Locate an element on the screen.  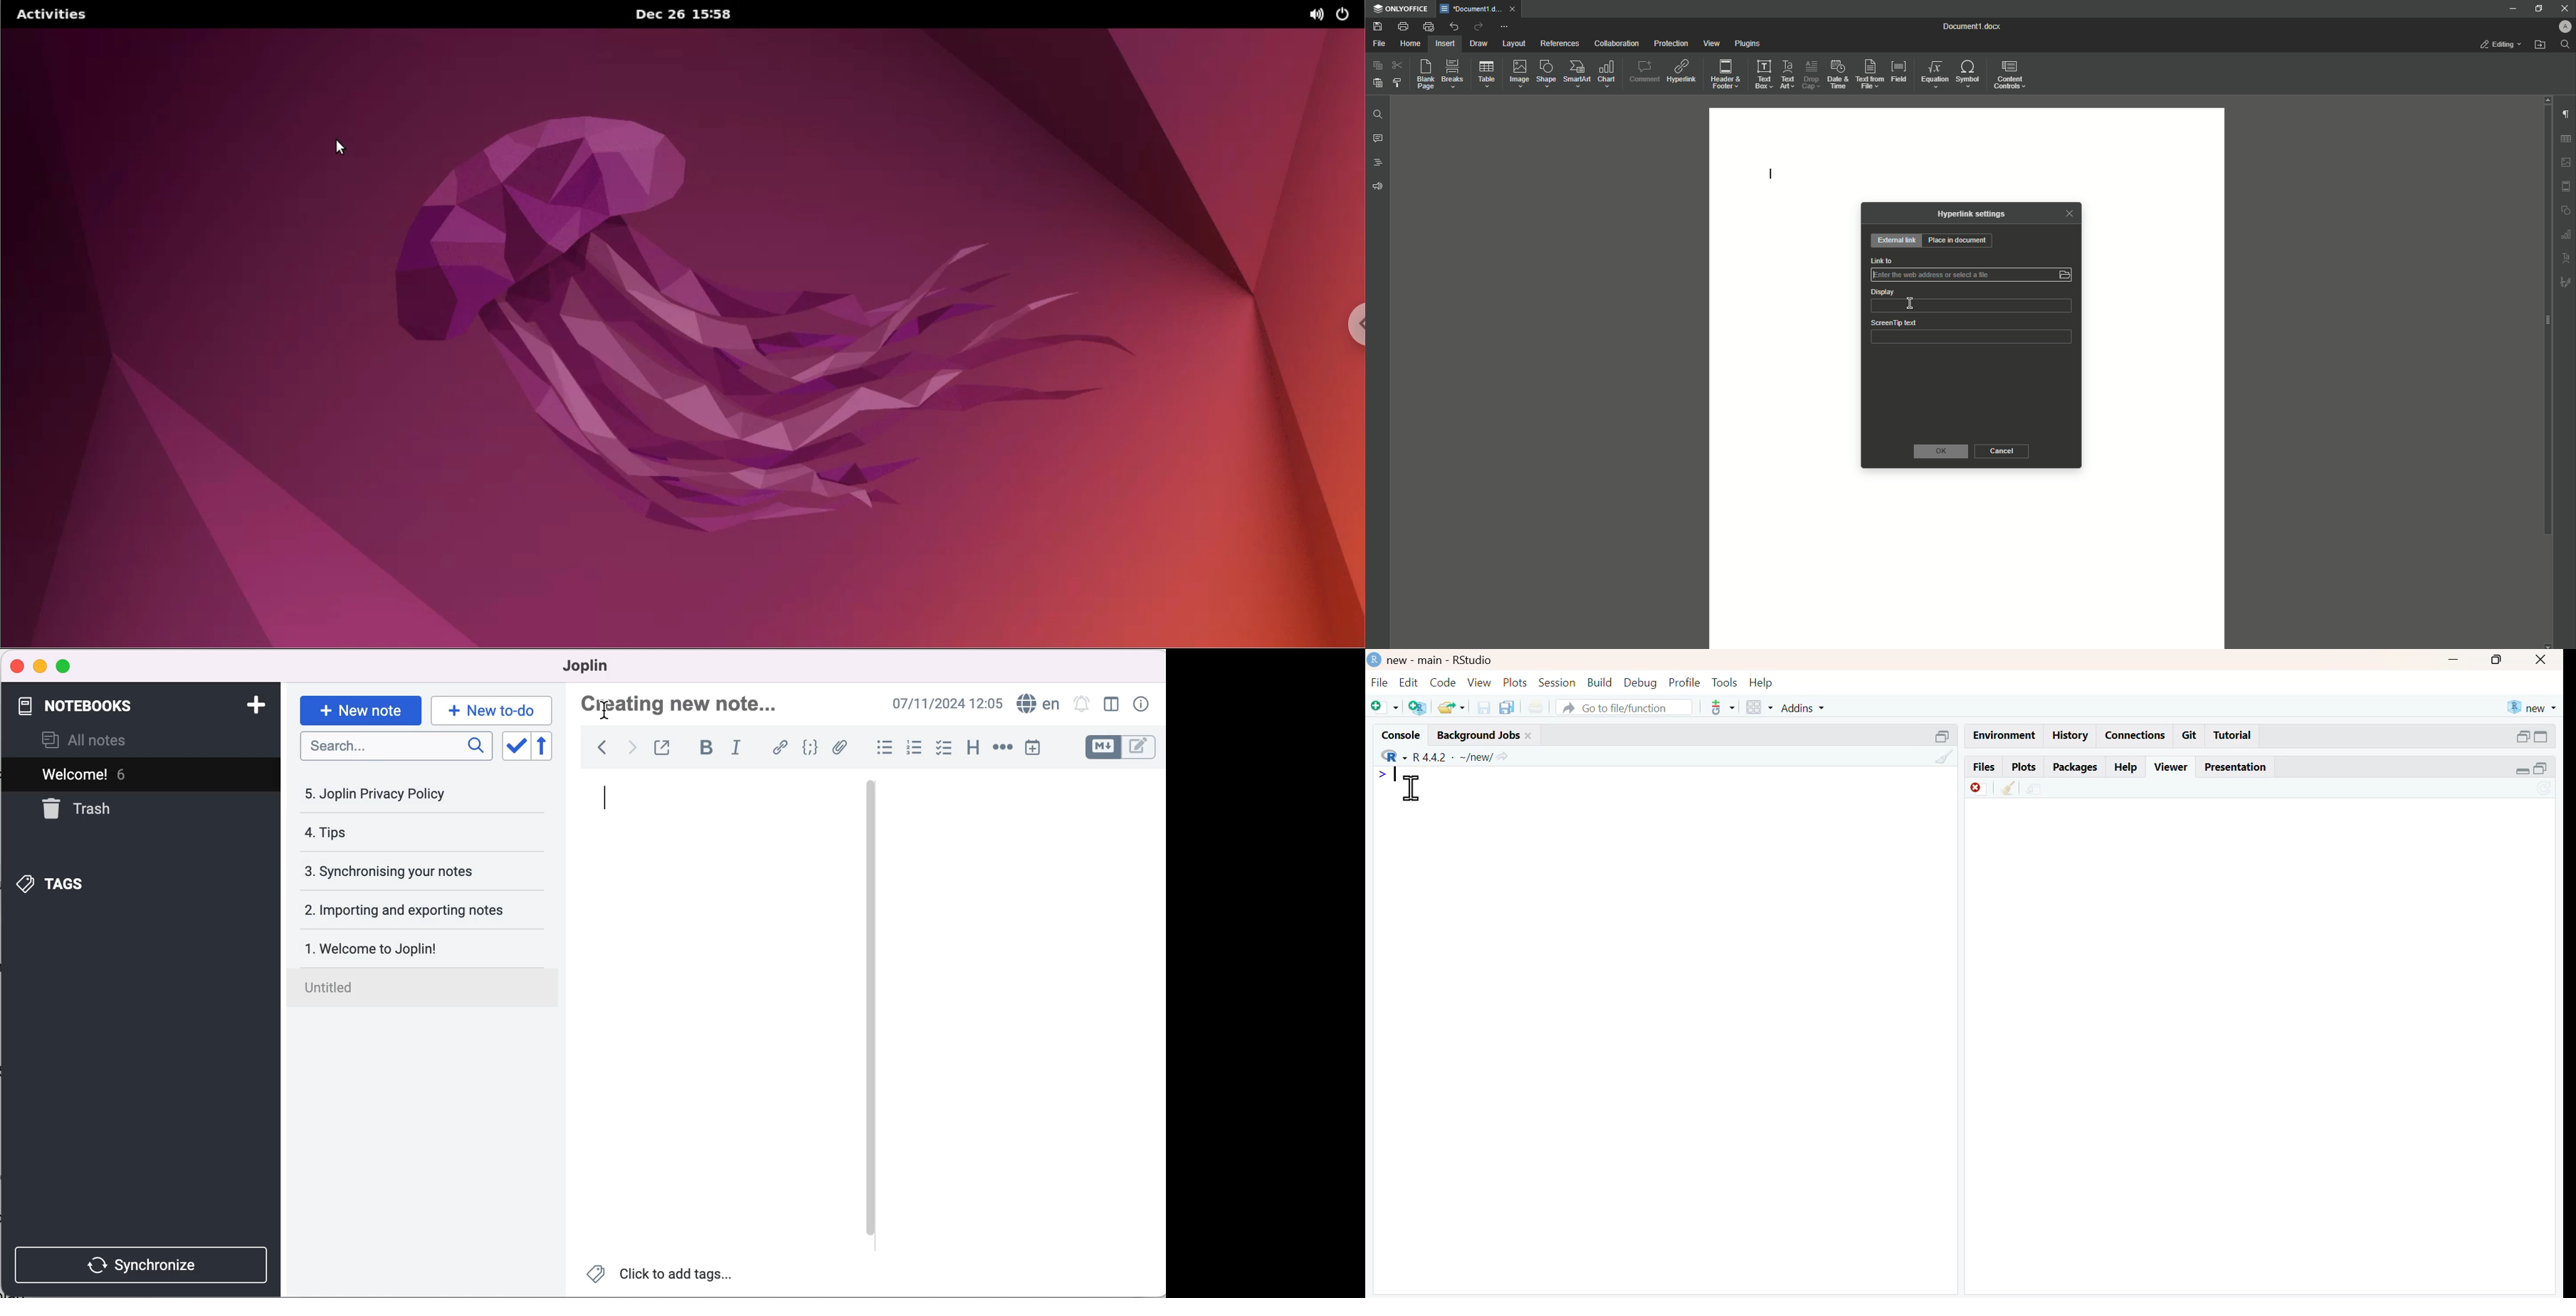
Minimize is located at coordinates (2508, 8).